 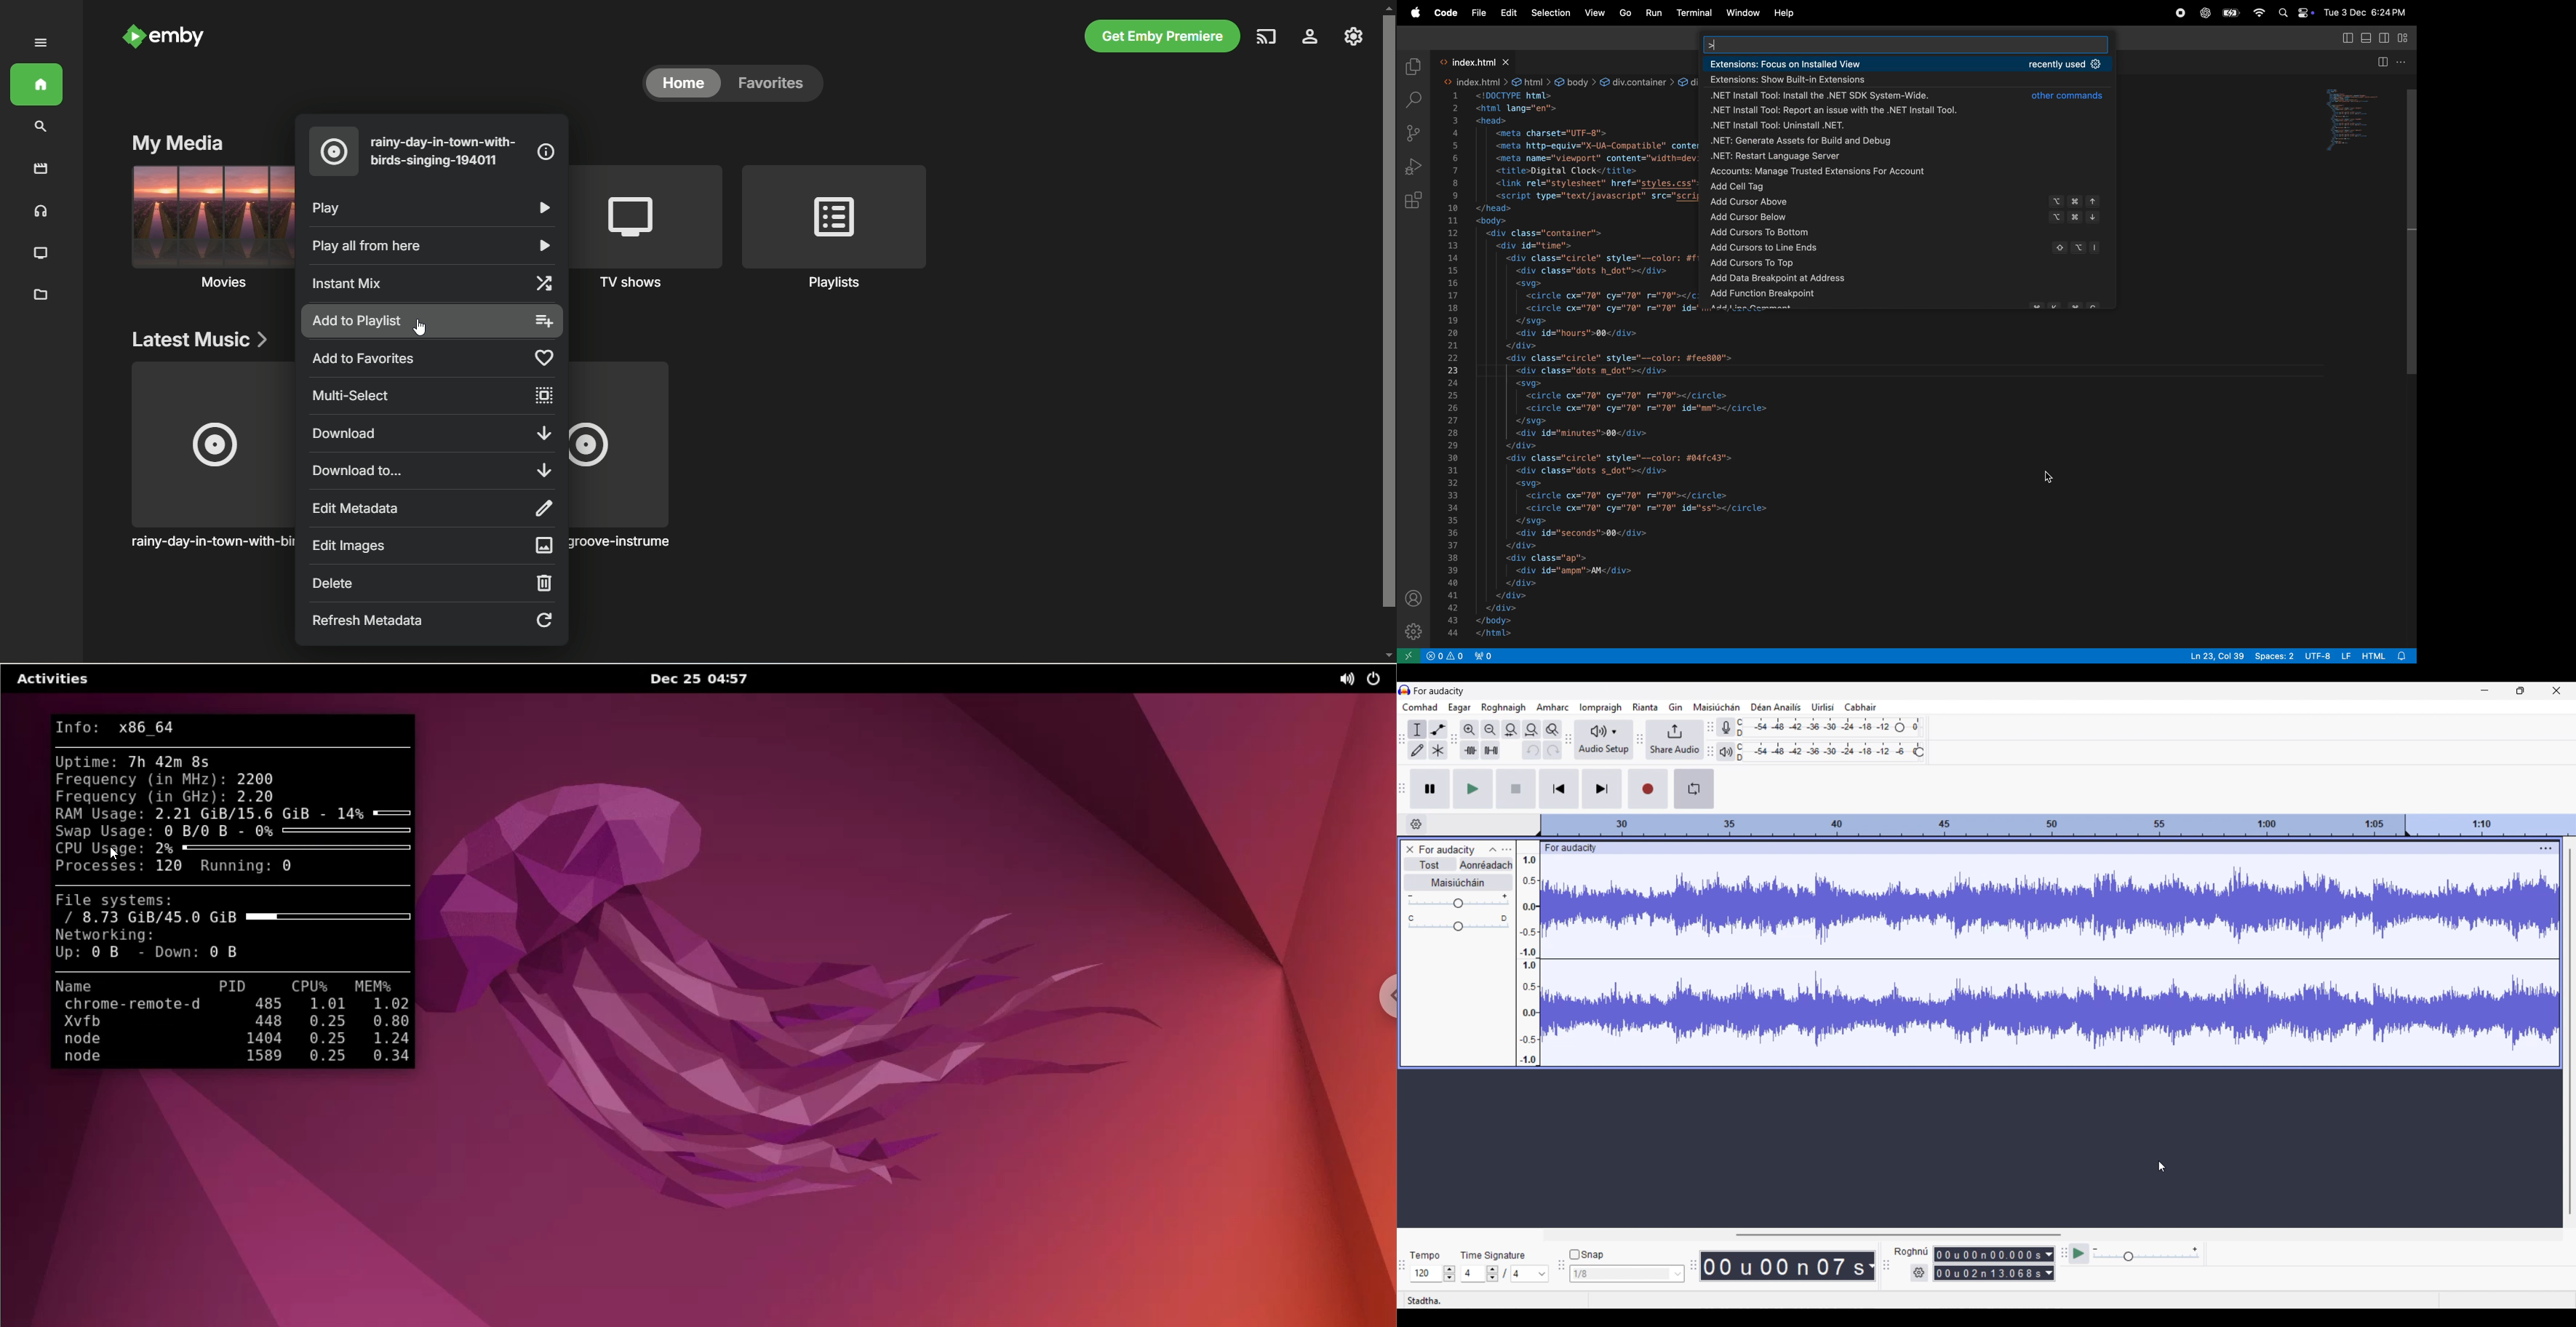 I want to click on Fit project to width, so click(x=1532, y=730).